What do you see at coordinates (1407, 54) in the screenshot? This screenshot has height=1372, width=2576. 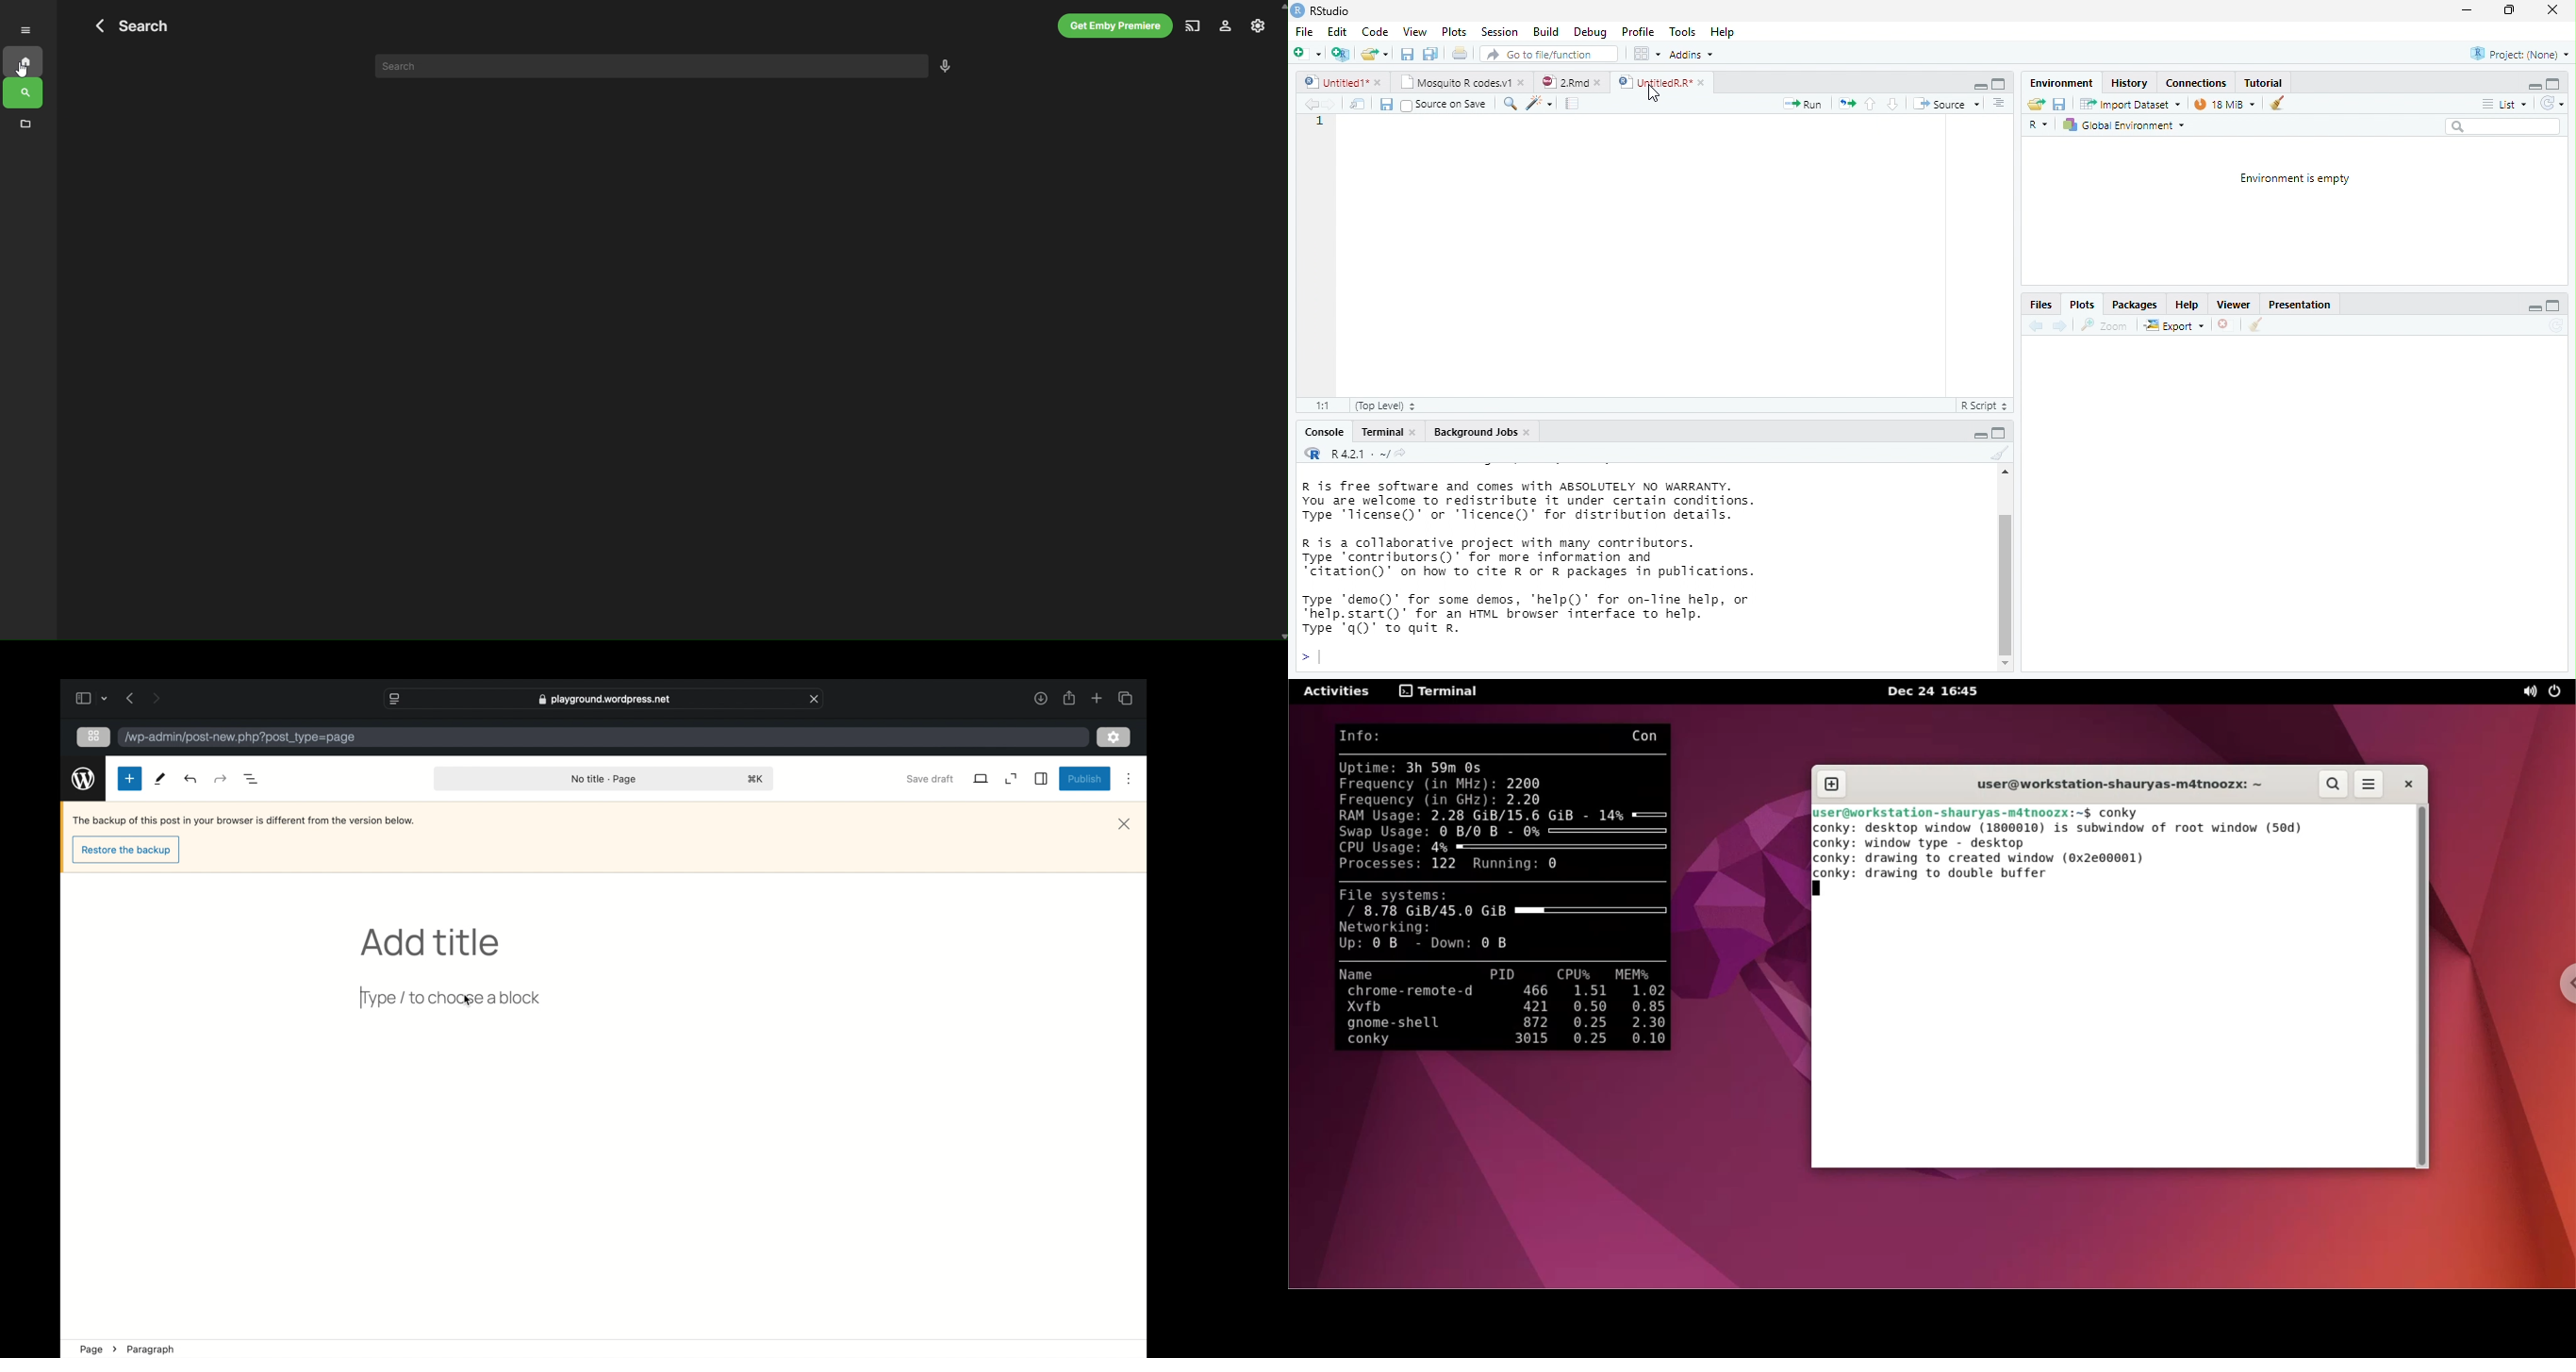 I see `save all open document` at bounding box center [1407, 54].